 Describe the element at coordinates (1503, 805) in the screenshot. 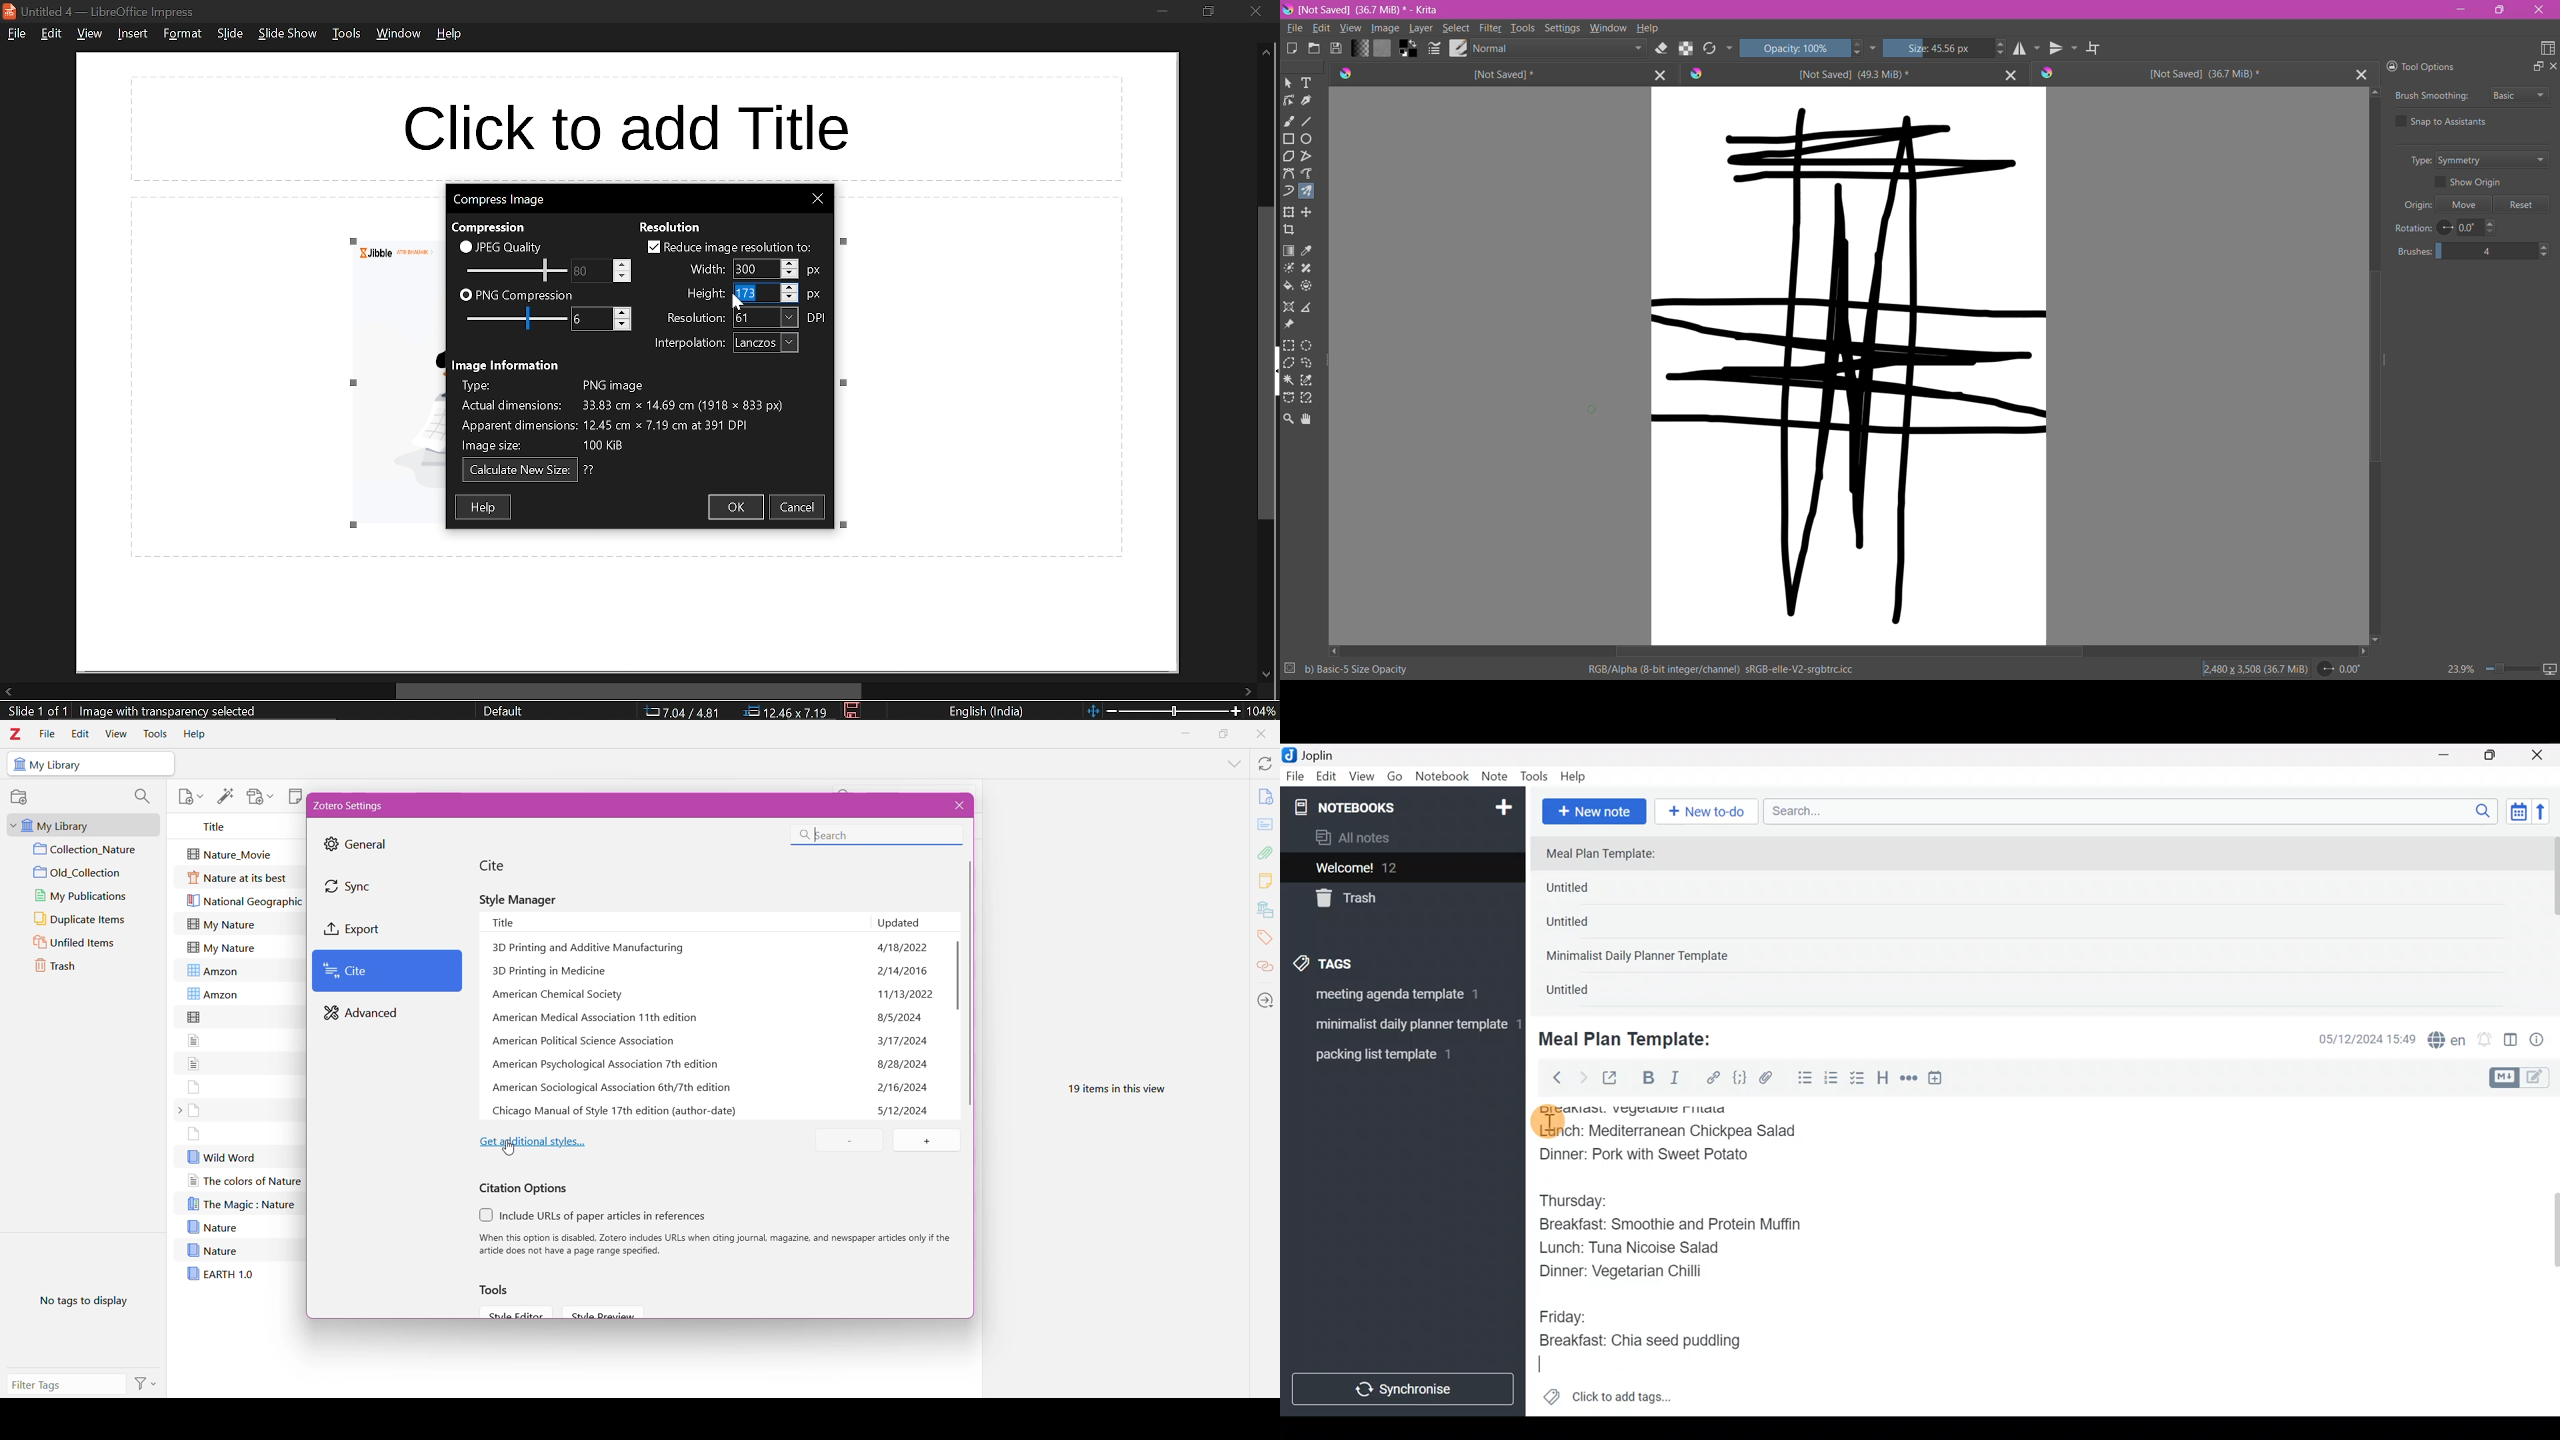

I see `New` at that location.